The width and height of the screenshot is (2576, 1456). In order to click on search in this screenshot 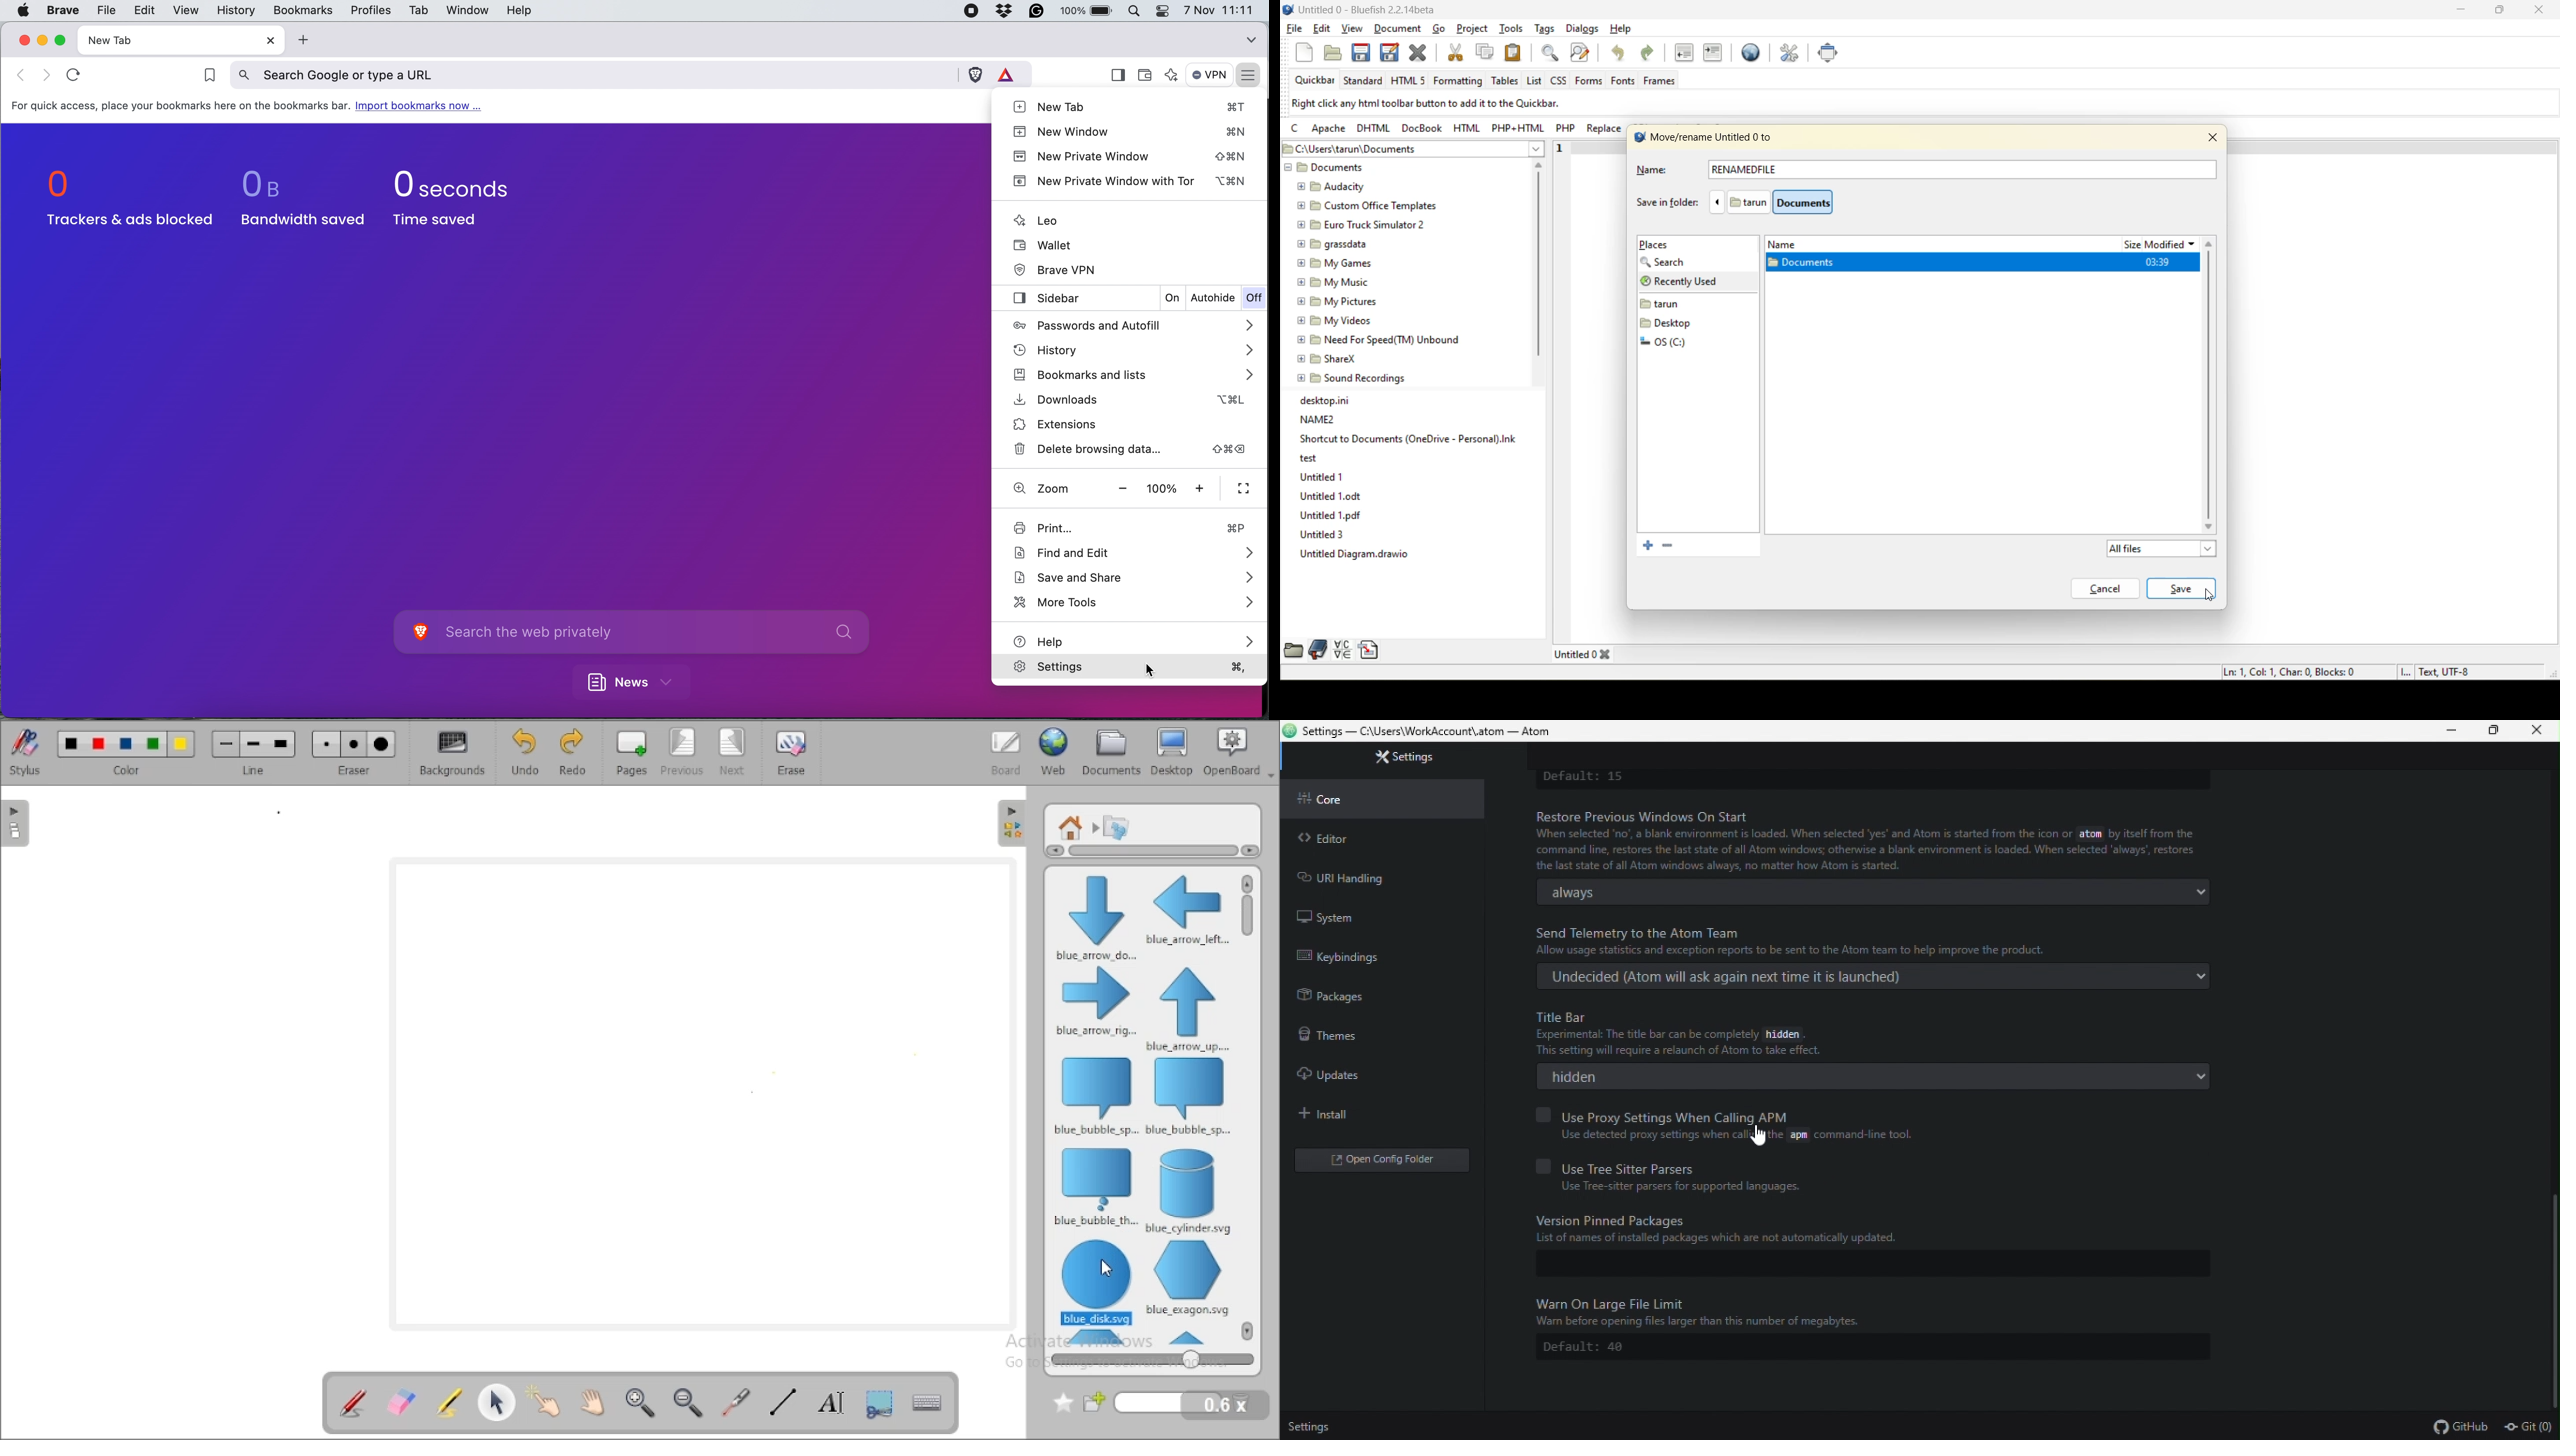, I will do `click(1673, 263)`.